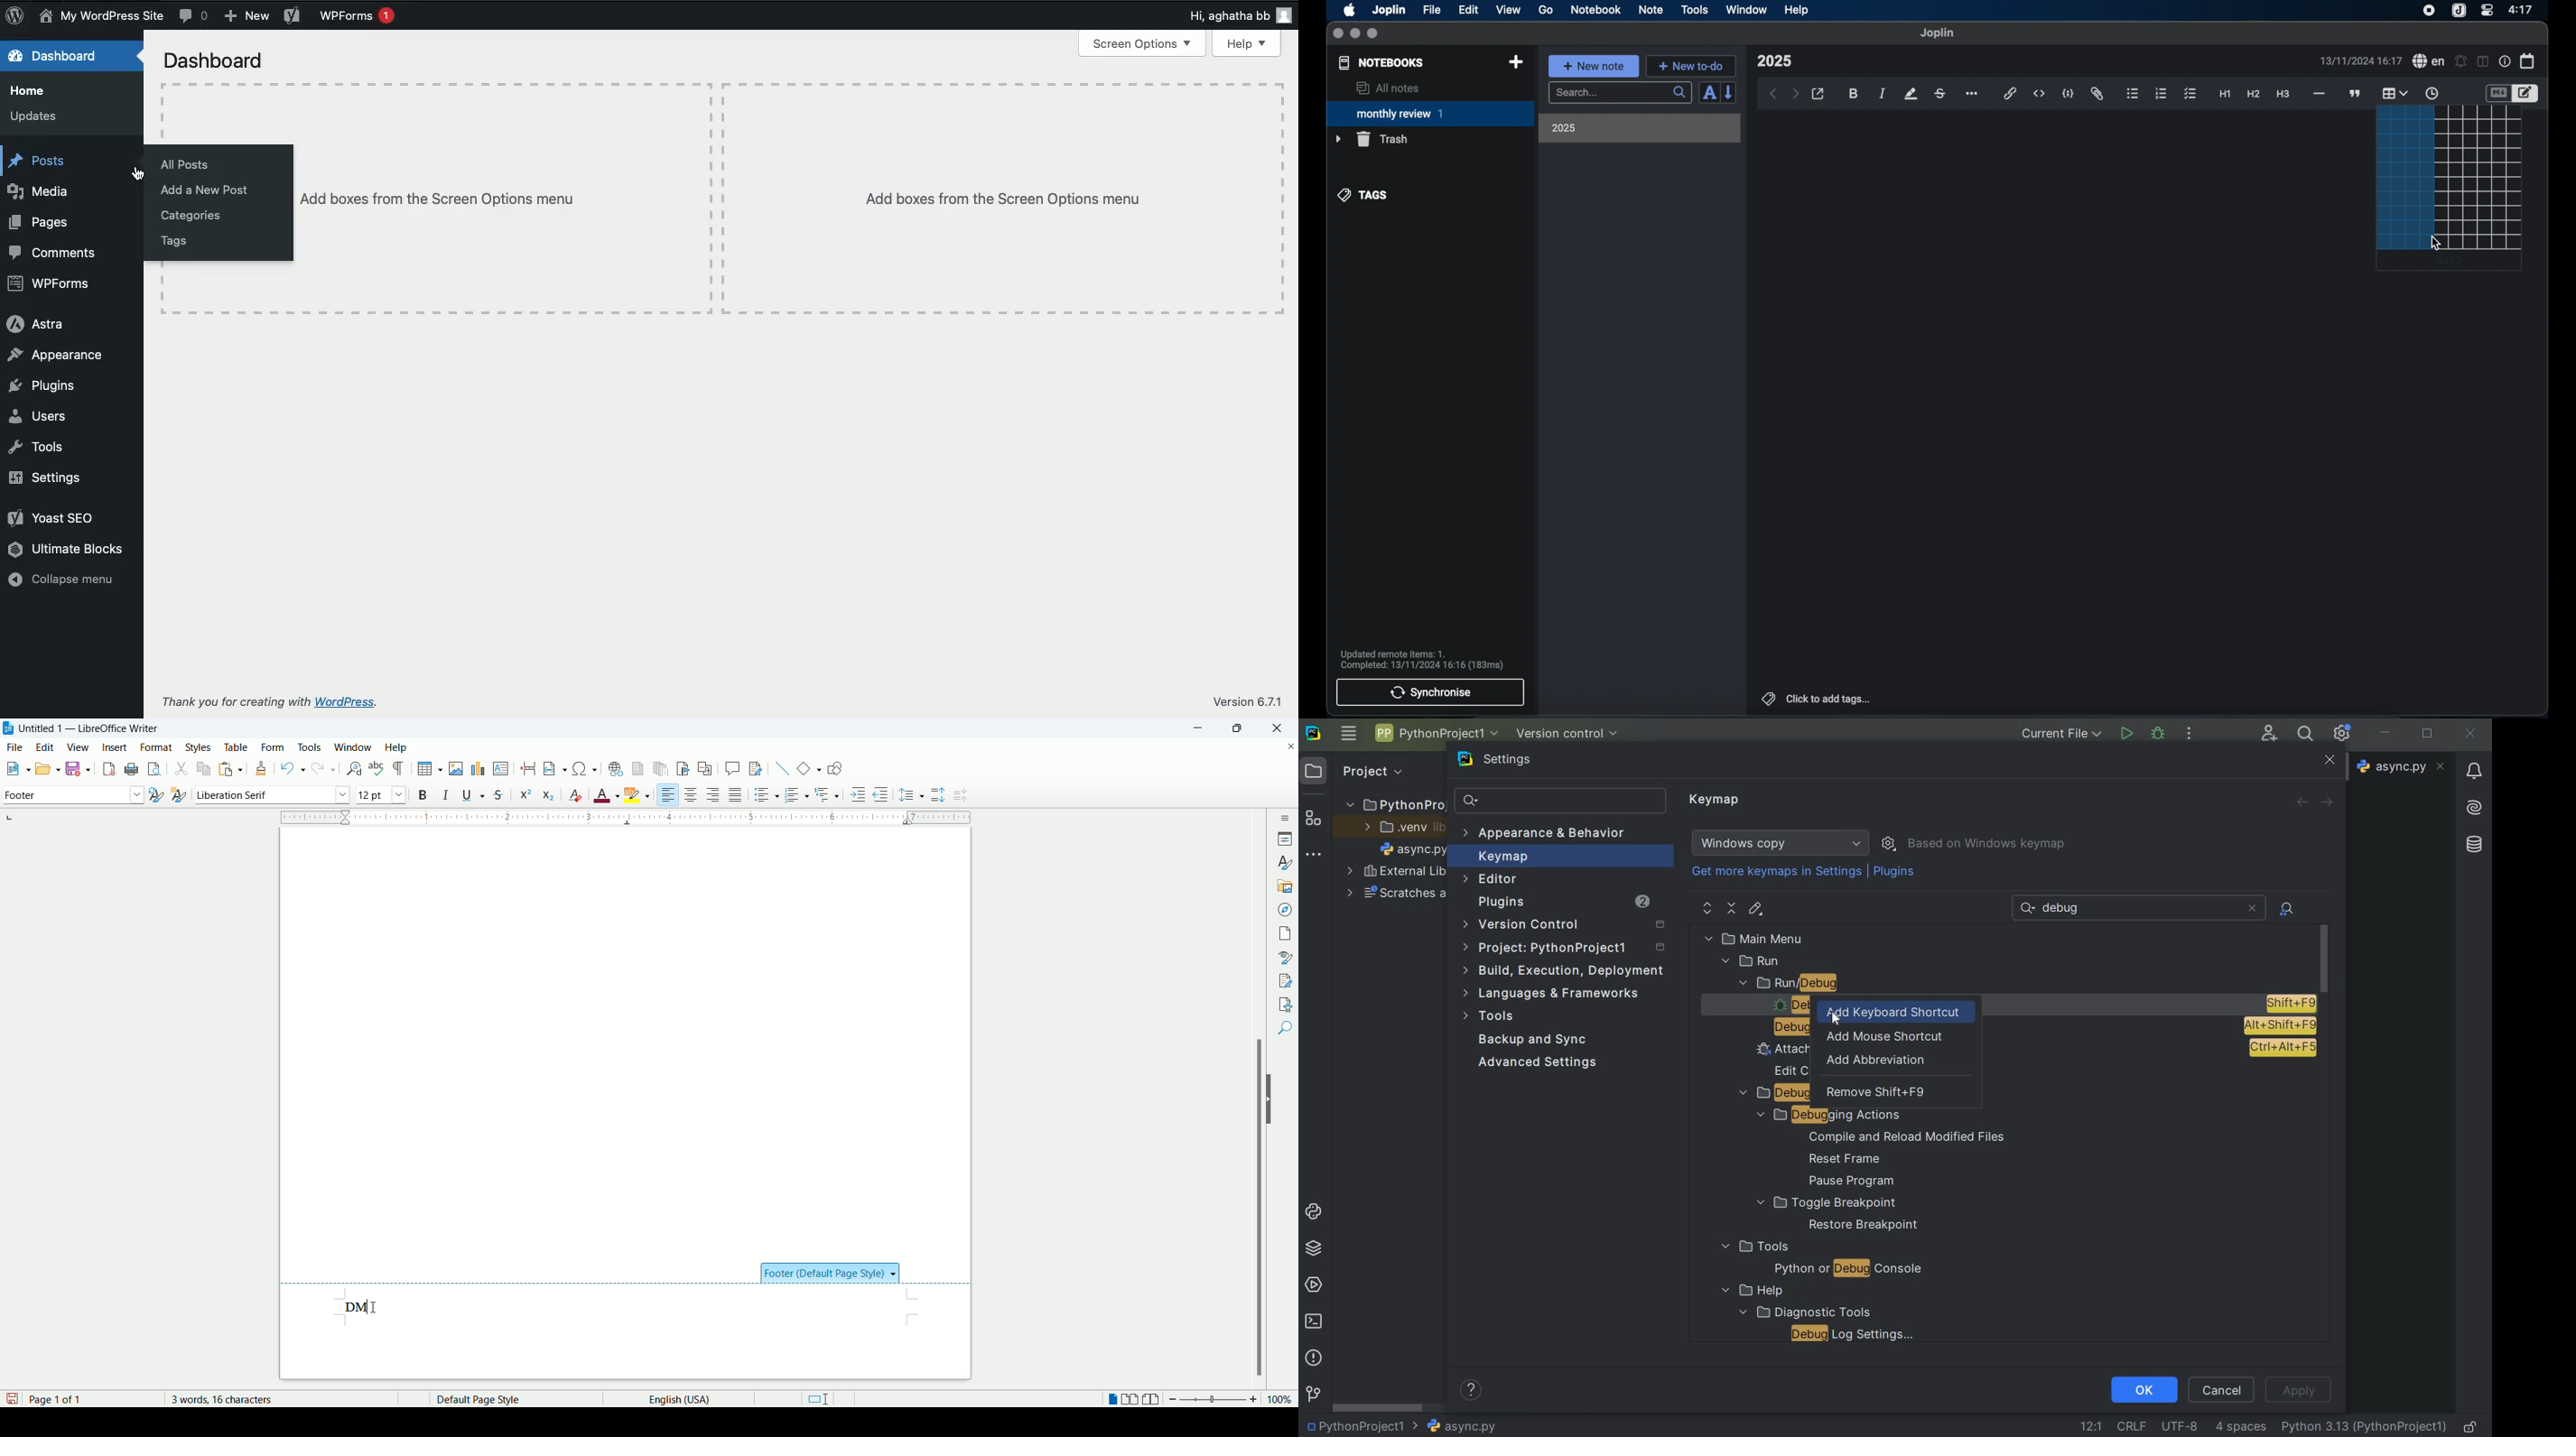 The image size is (2576, 1456). I want to click on Add boxes from screen options menu , so click(498, 198).